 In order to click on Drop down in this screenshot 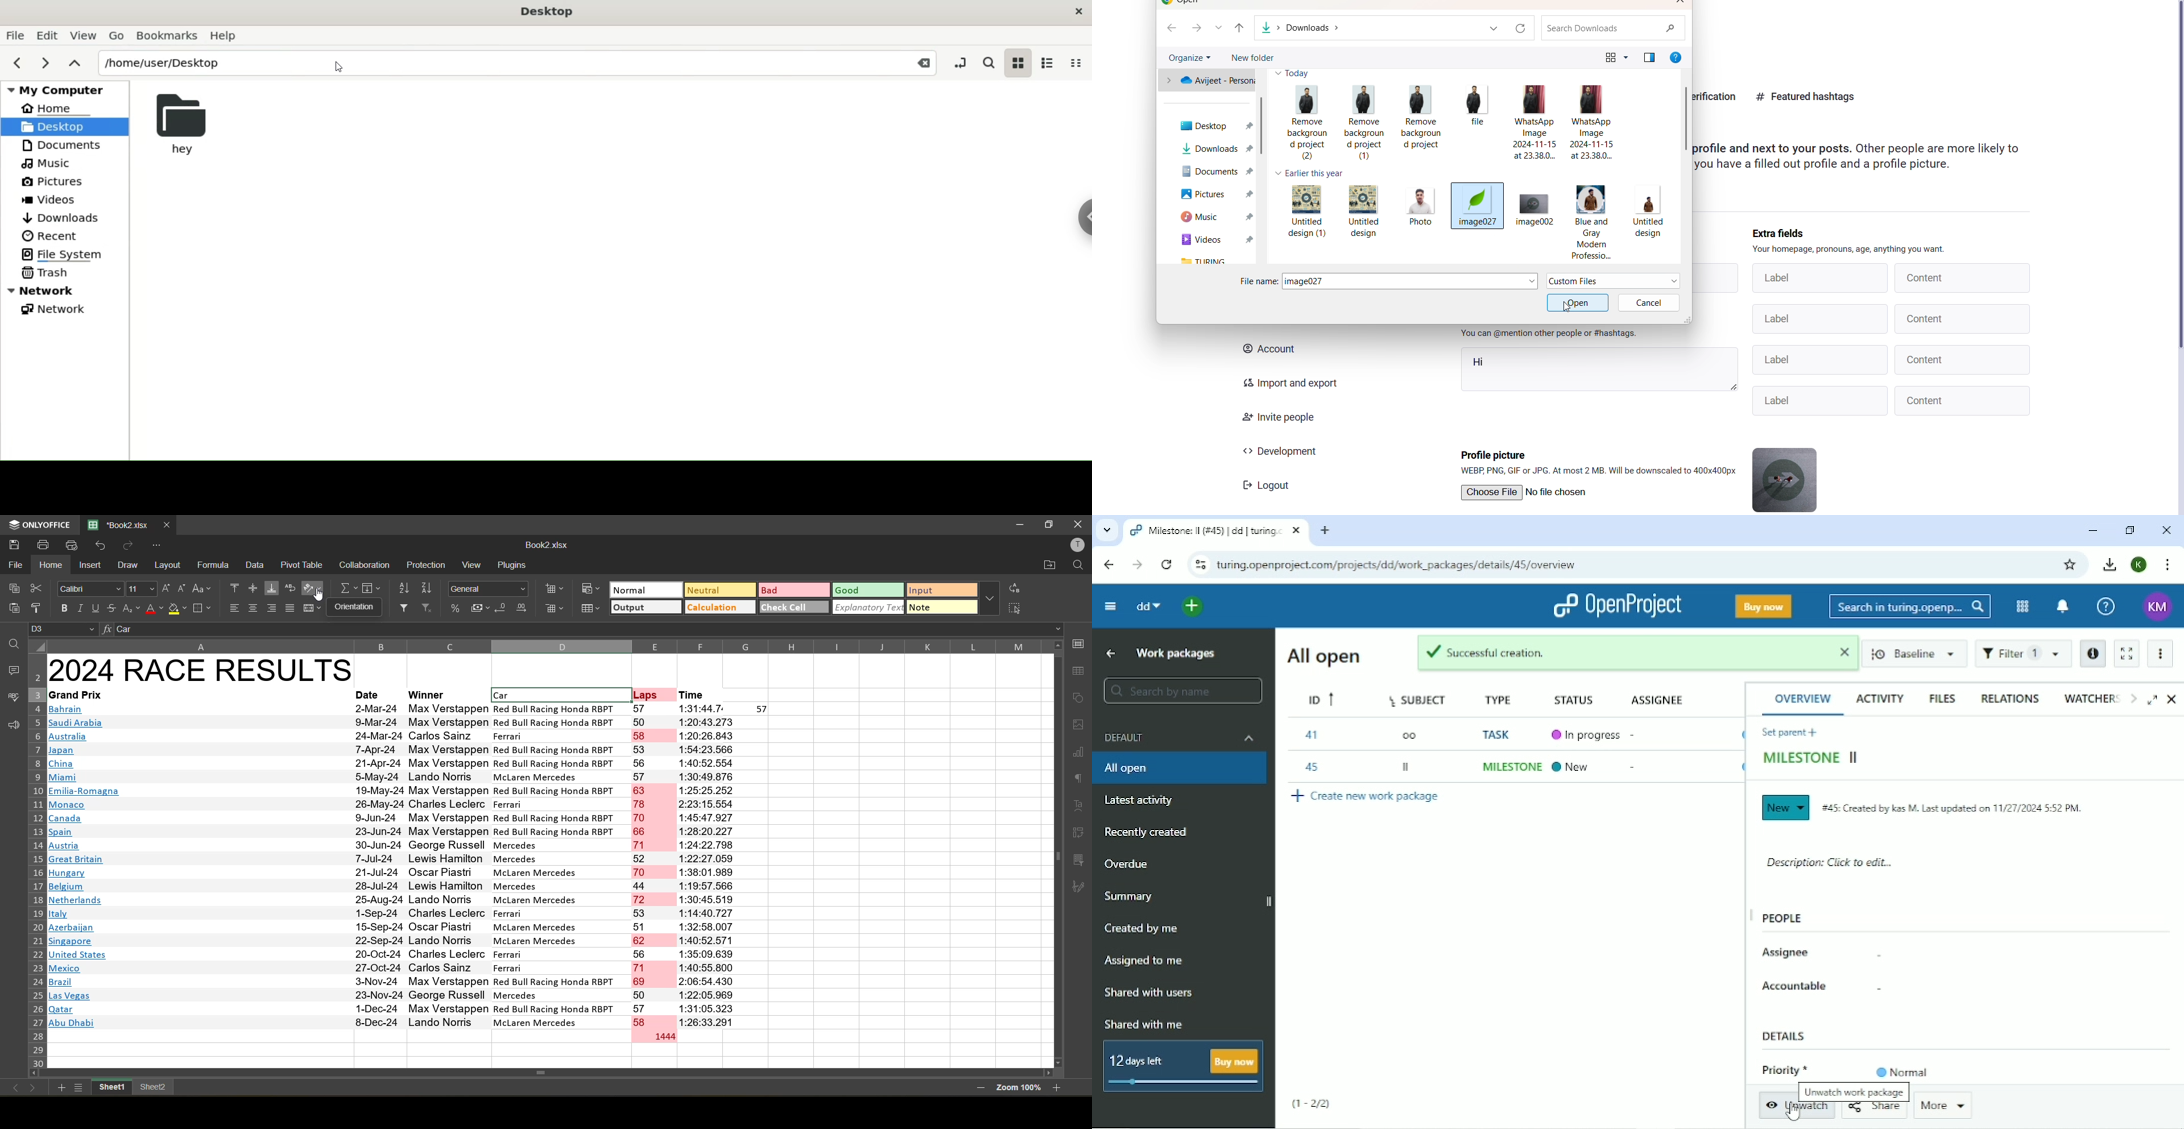, I will do `click(1054, 629)`.